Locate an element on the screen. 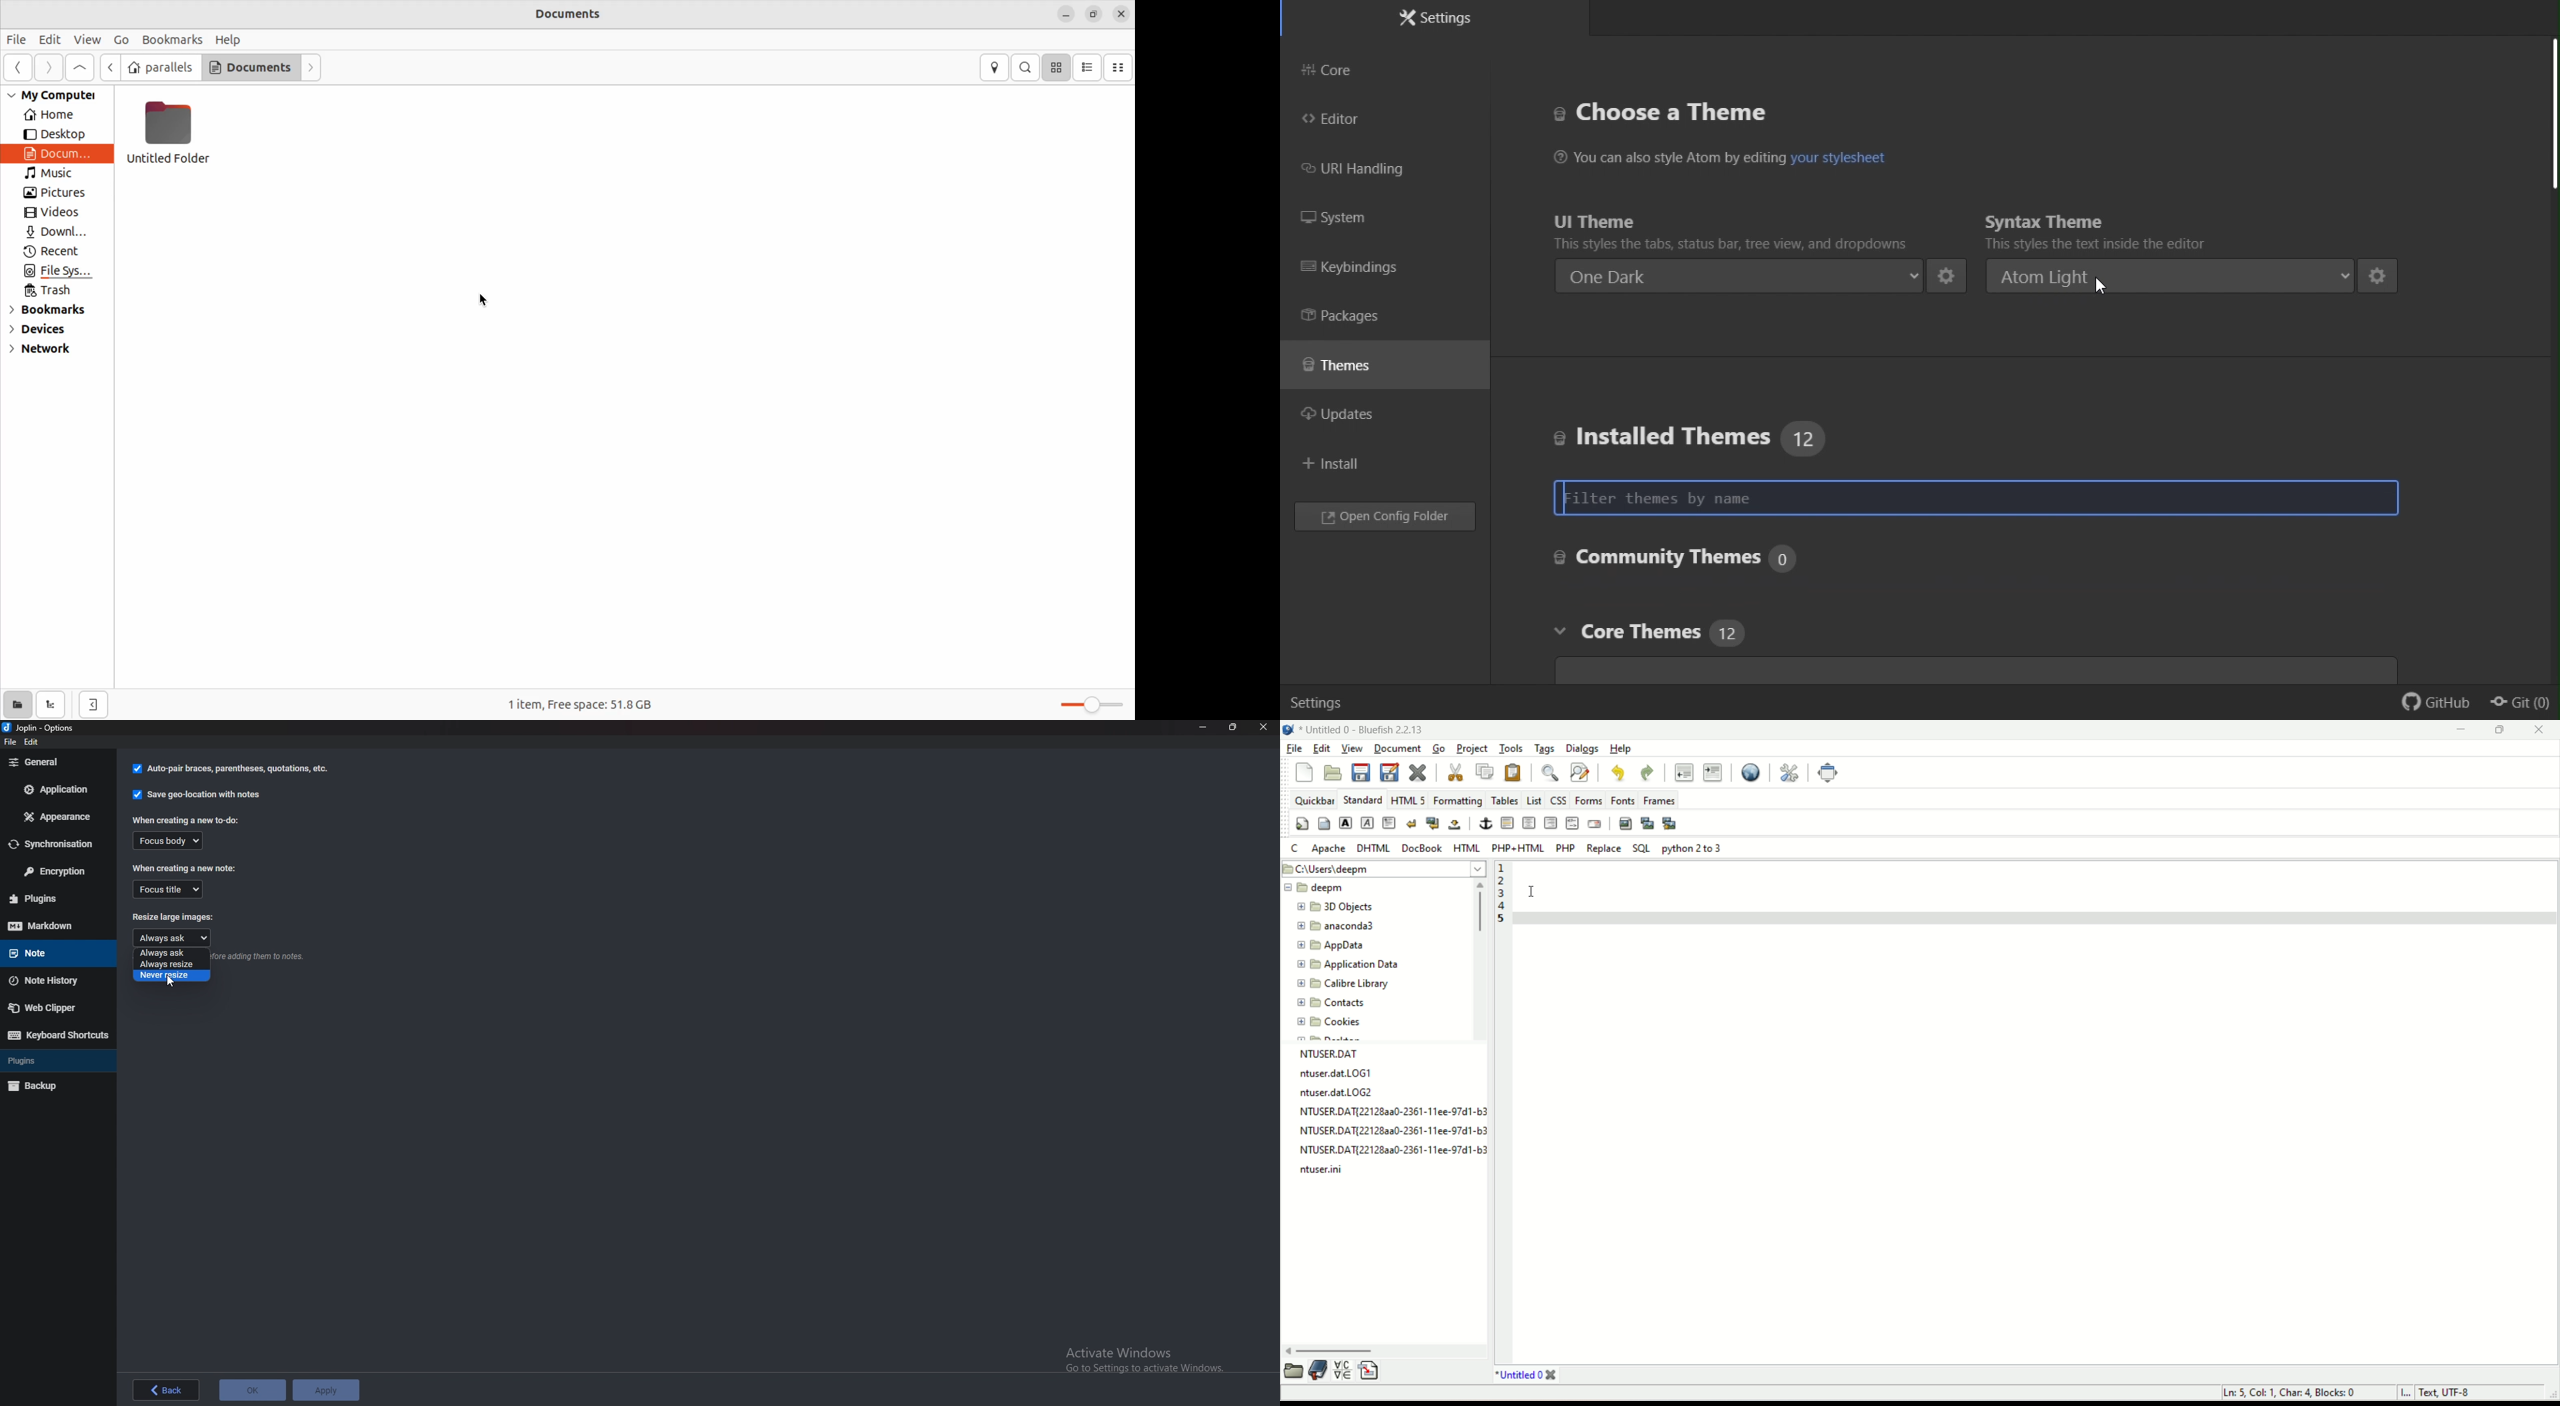 This screenshot has width=2576, height=1428. Settings is located at coordinates (1434, 18).